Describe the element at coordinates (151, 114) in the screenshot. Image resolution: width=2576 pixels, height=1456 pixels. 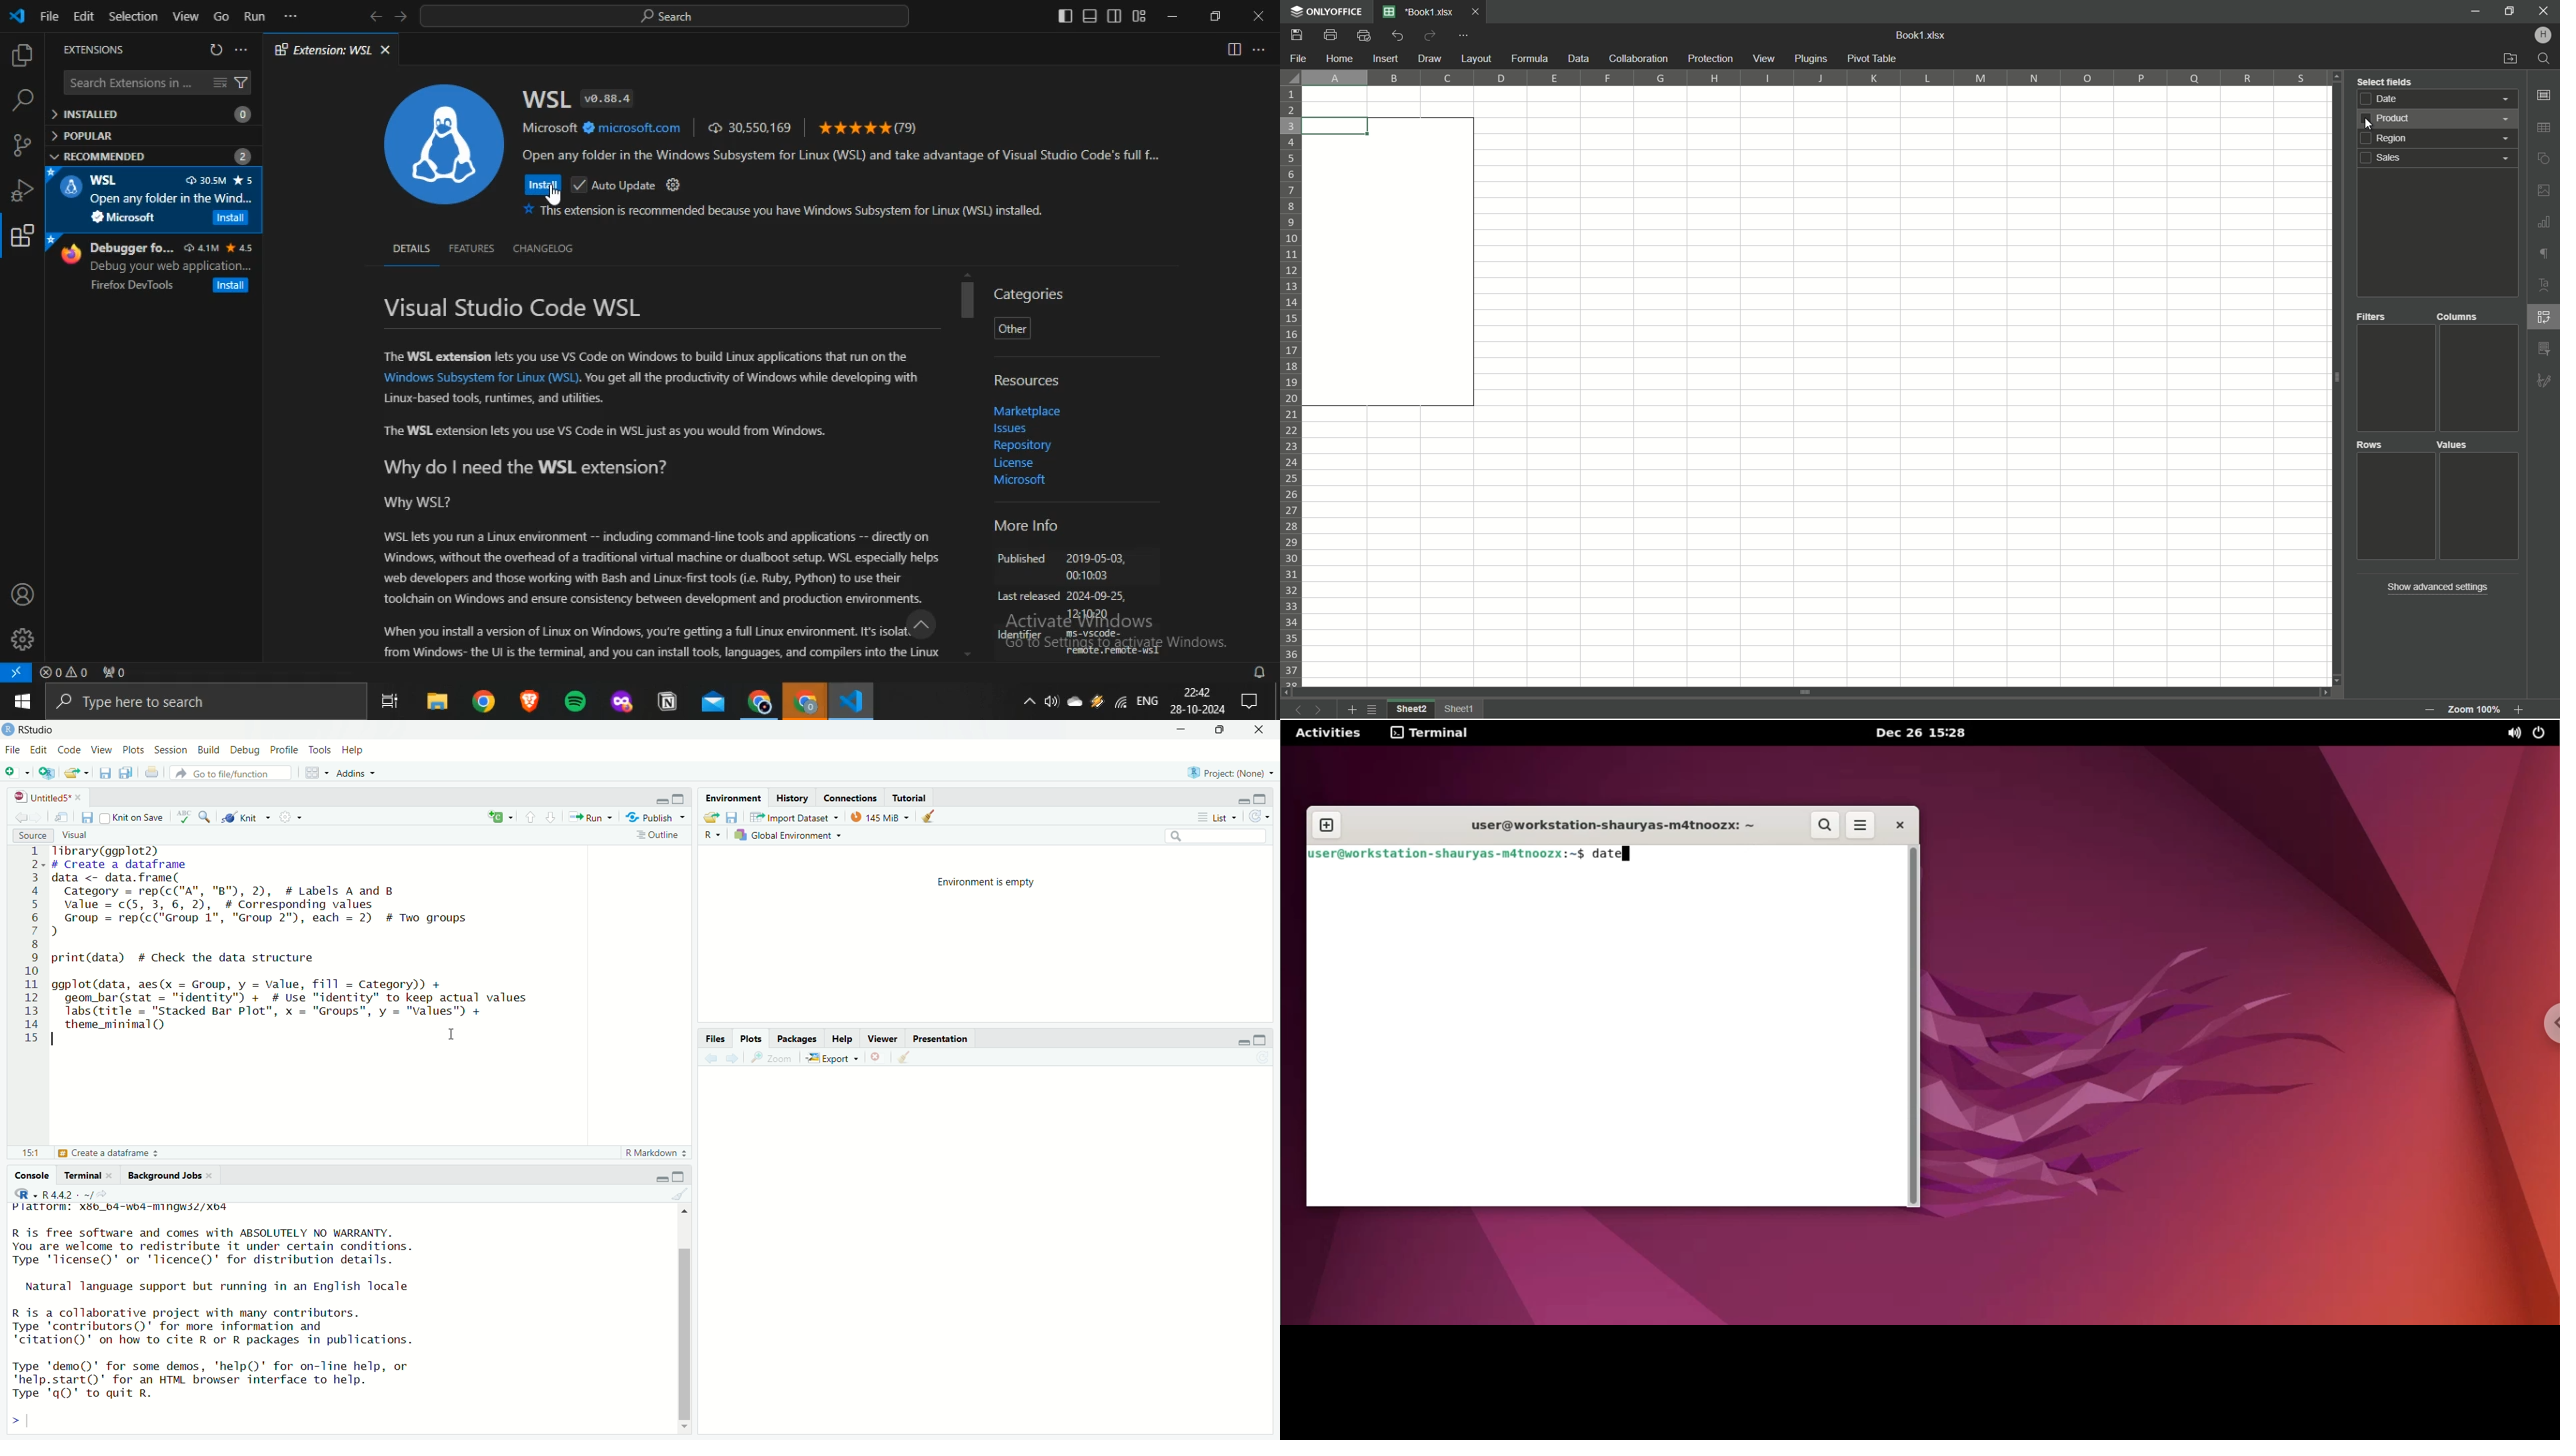
I see `INSTALLED` at that location.